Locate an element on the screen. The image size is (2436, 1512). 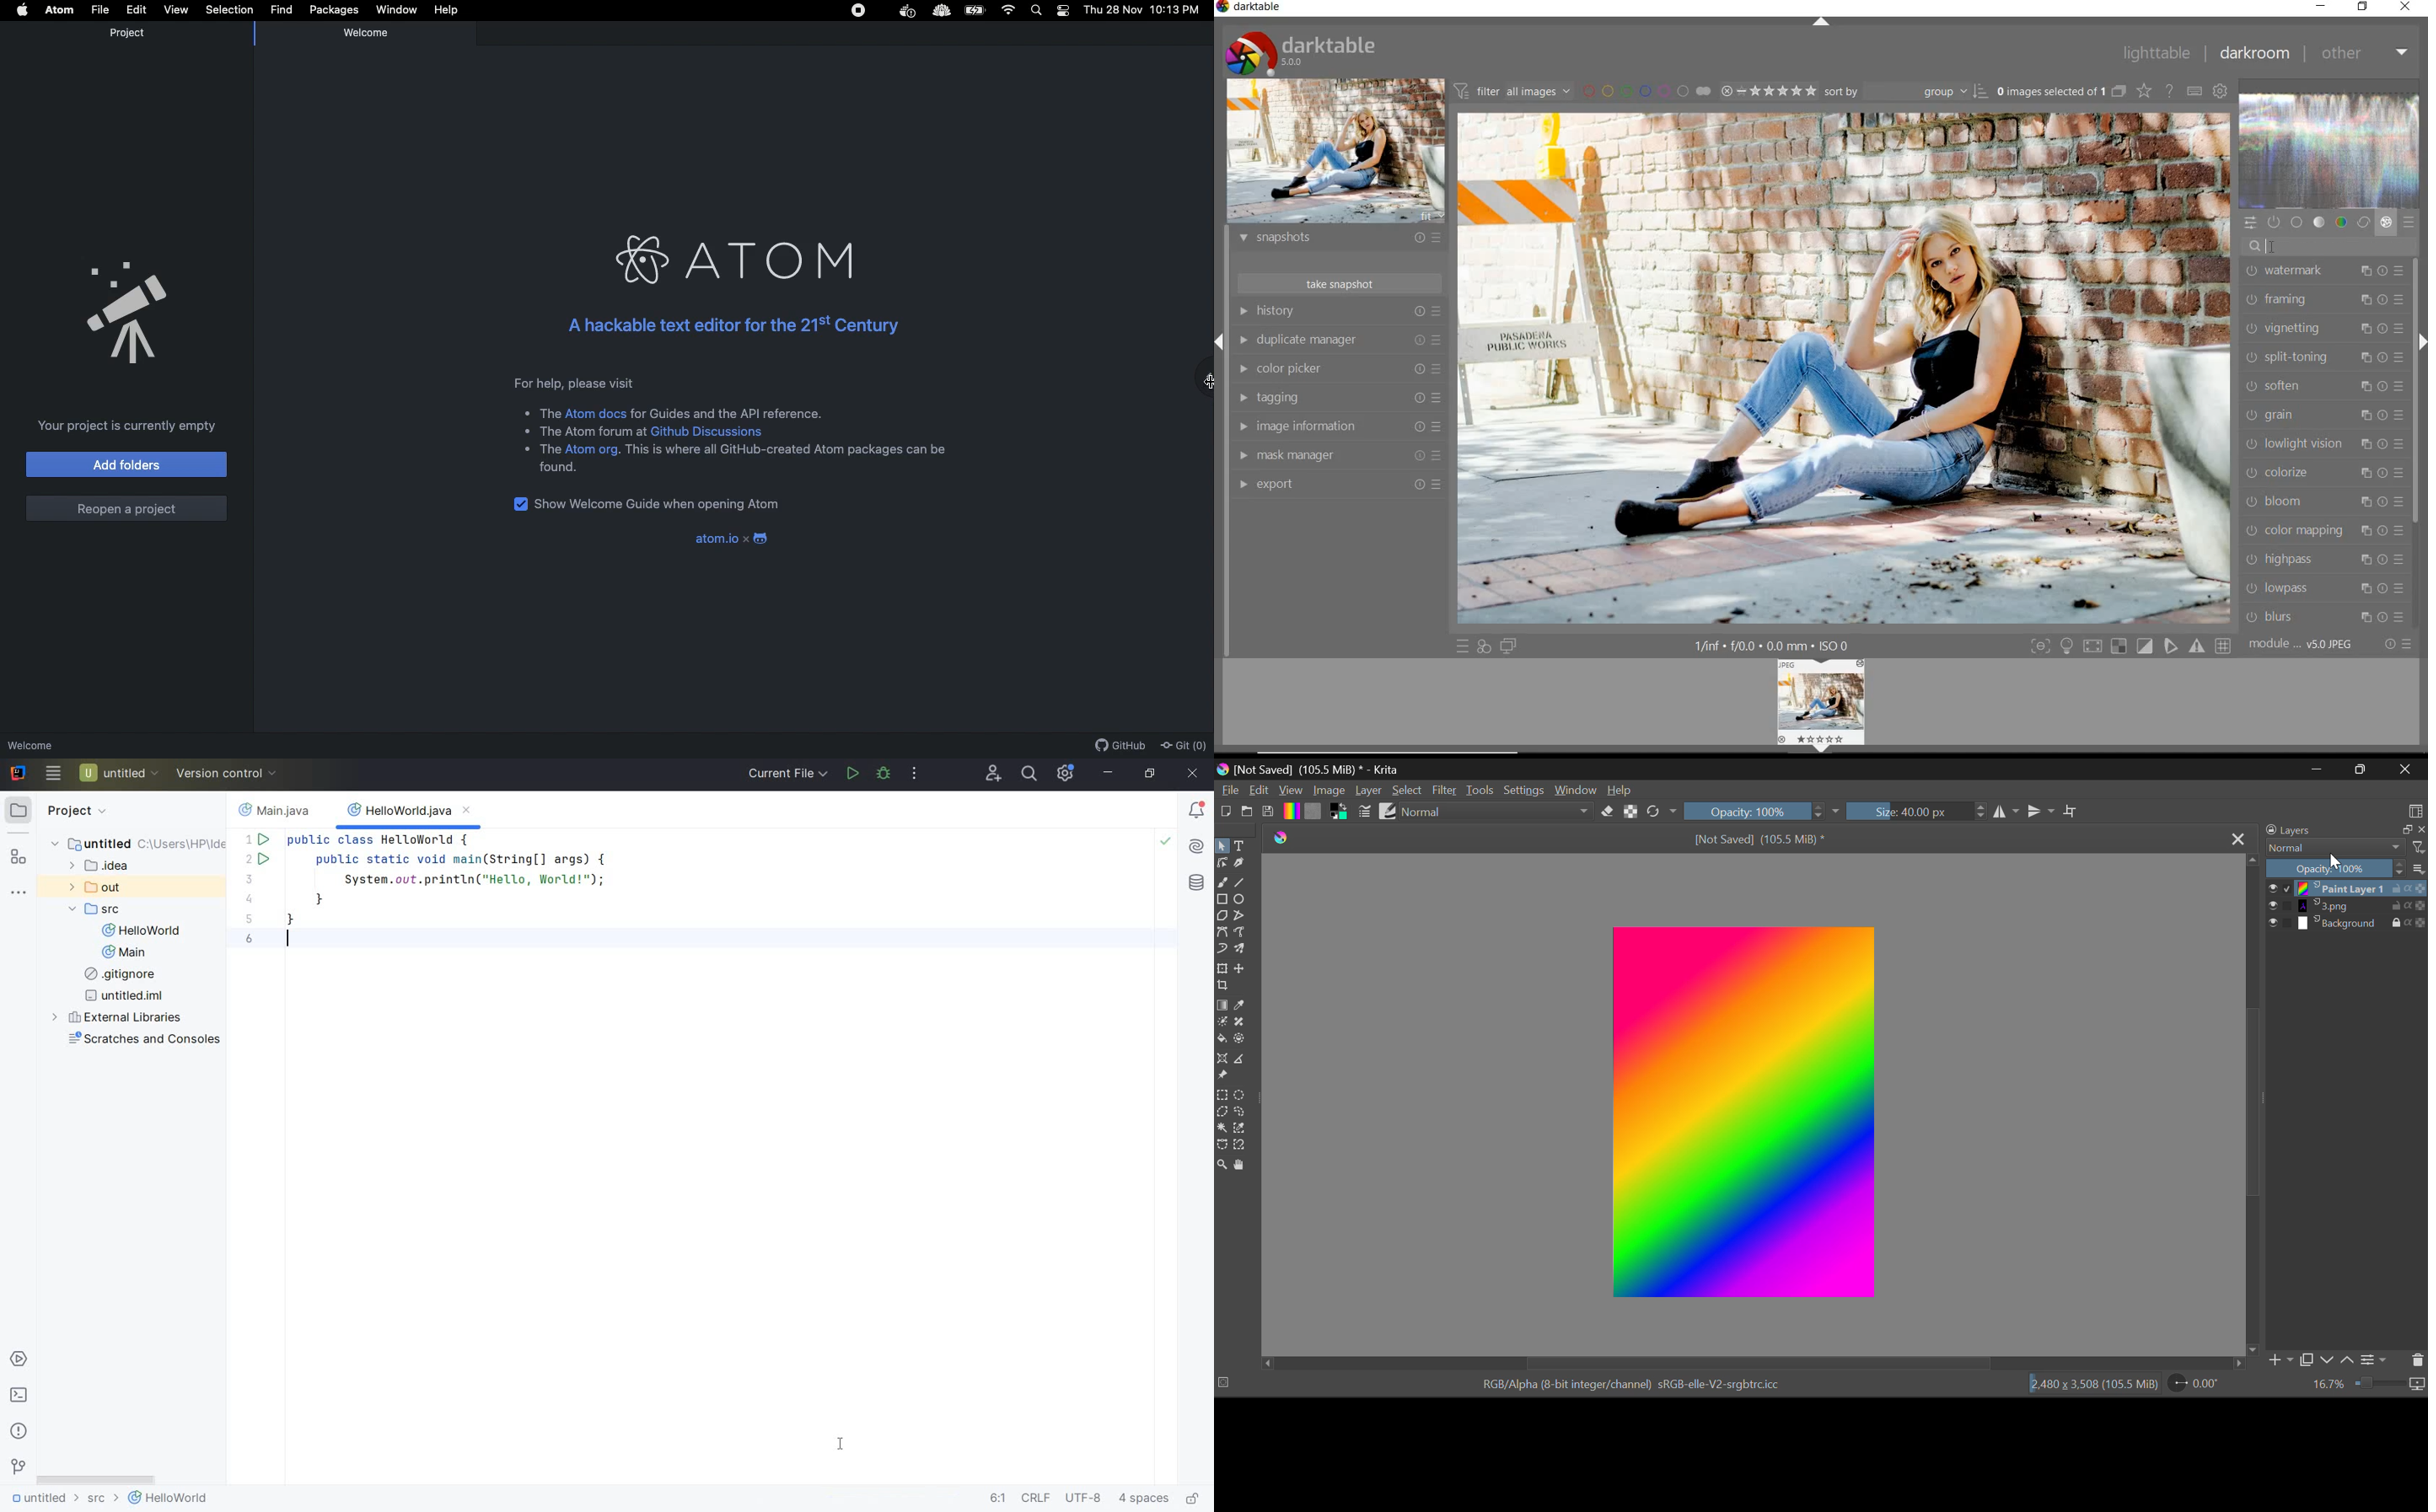
Freehand is located at coordinates (1223, 882).